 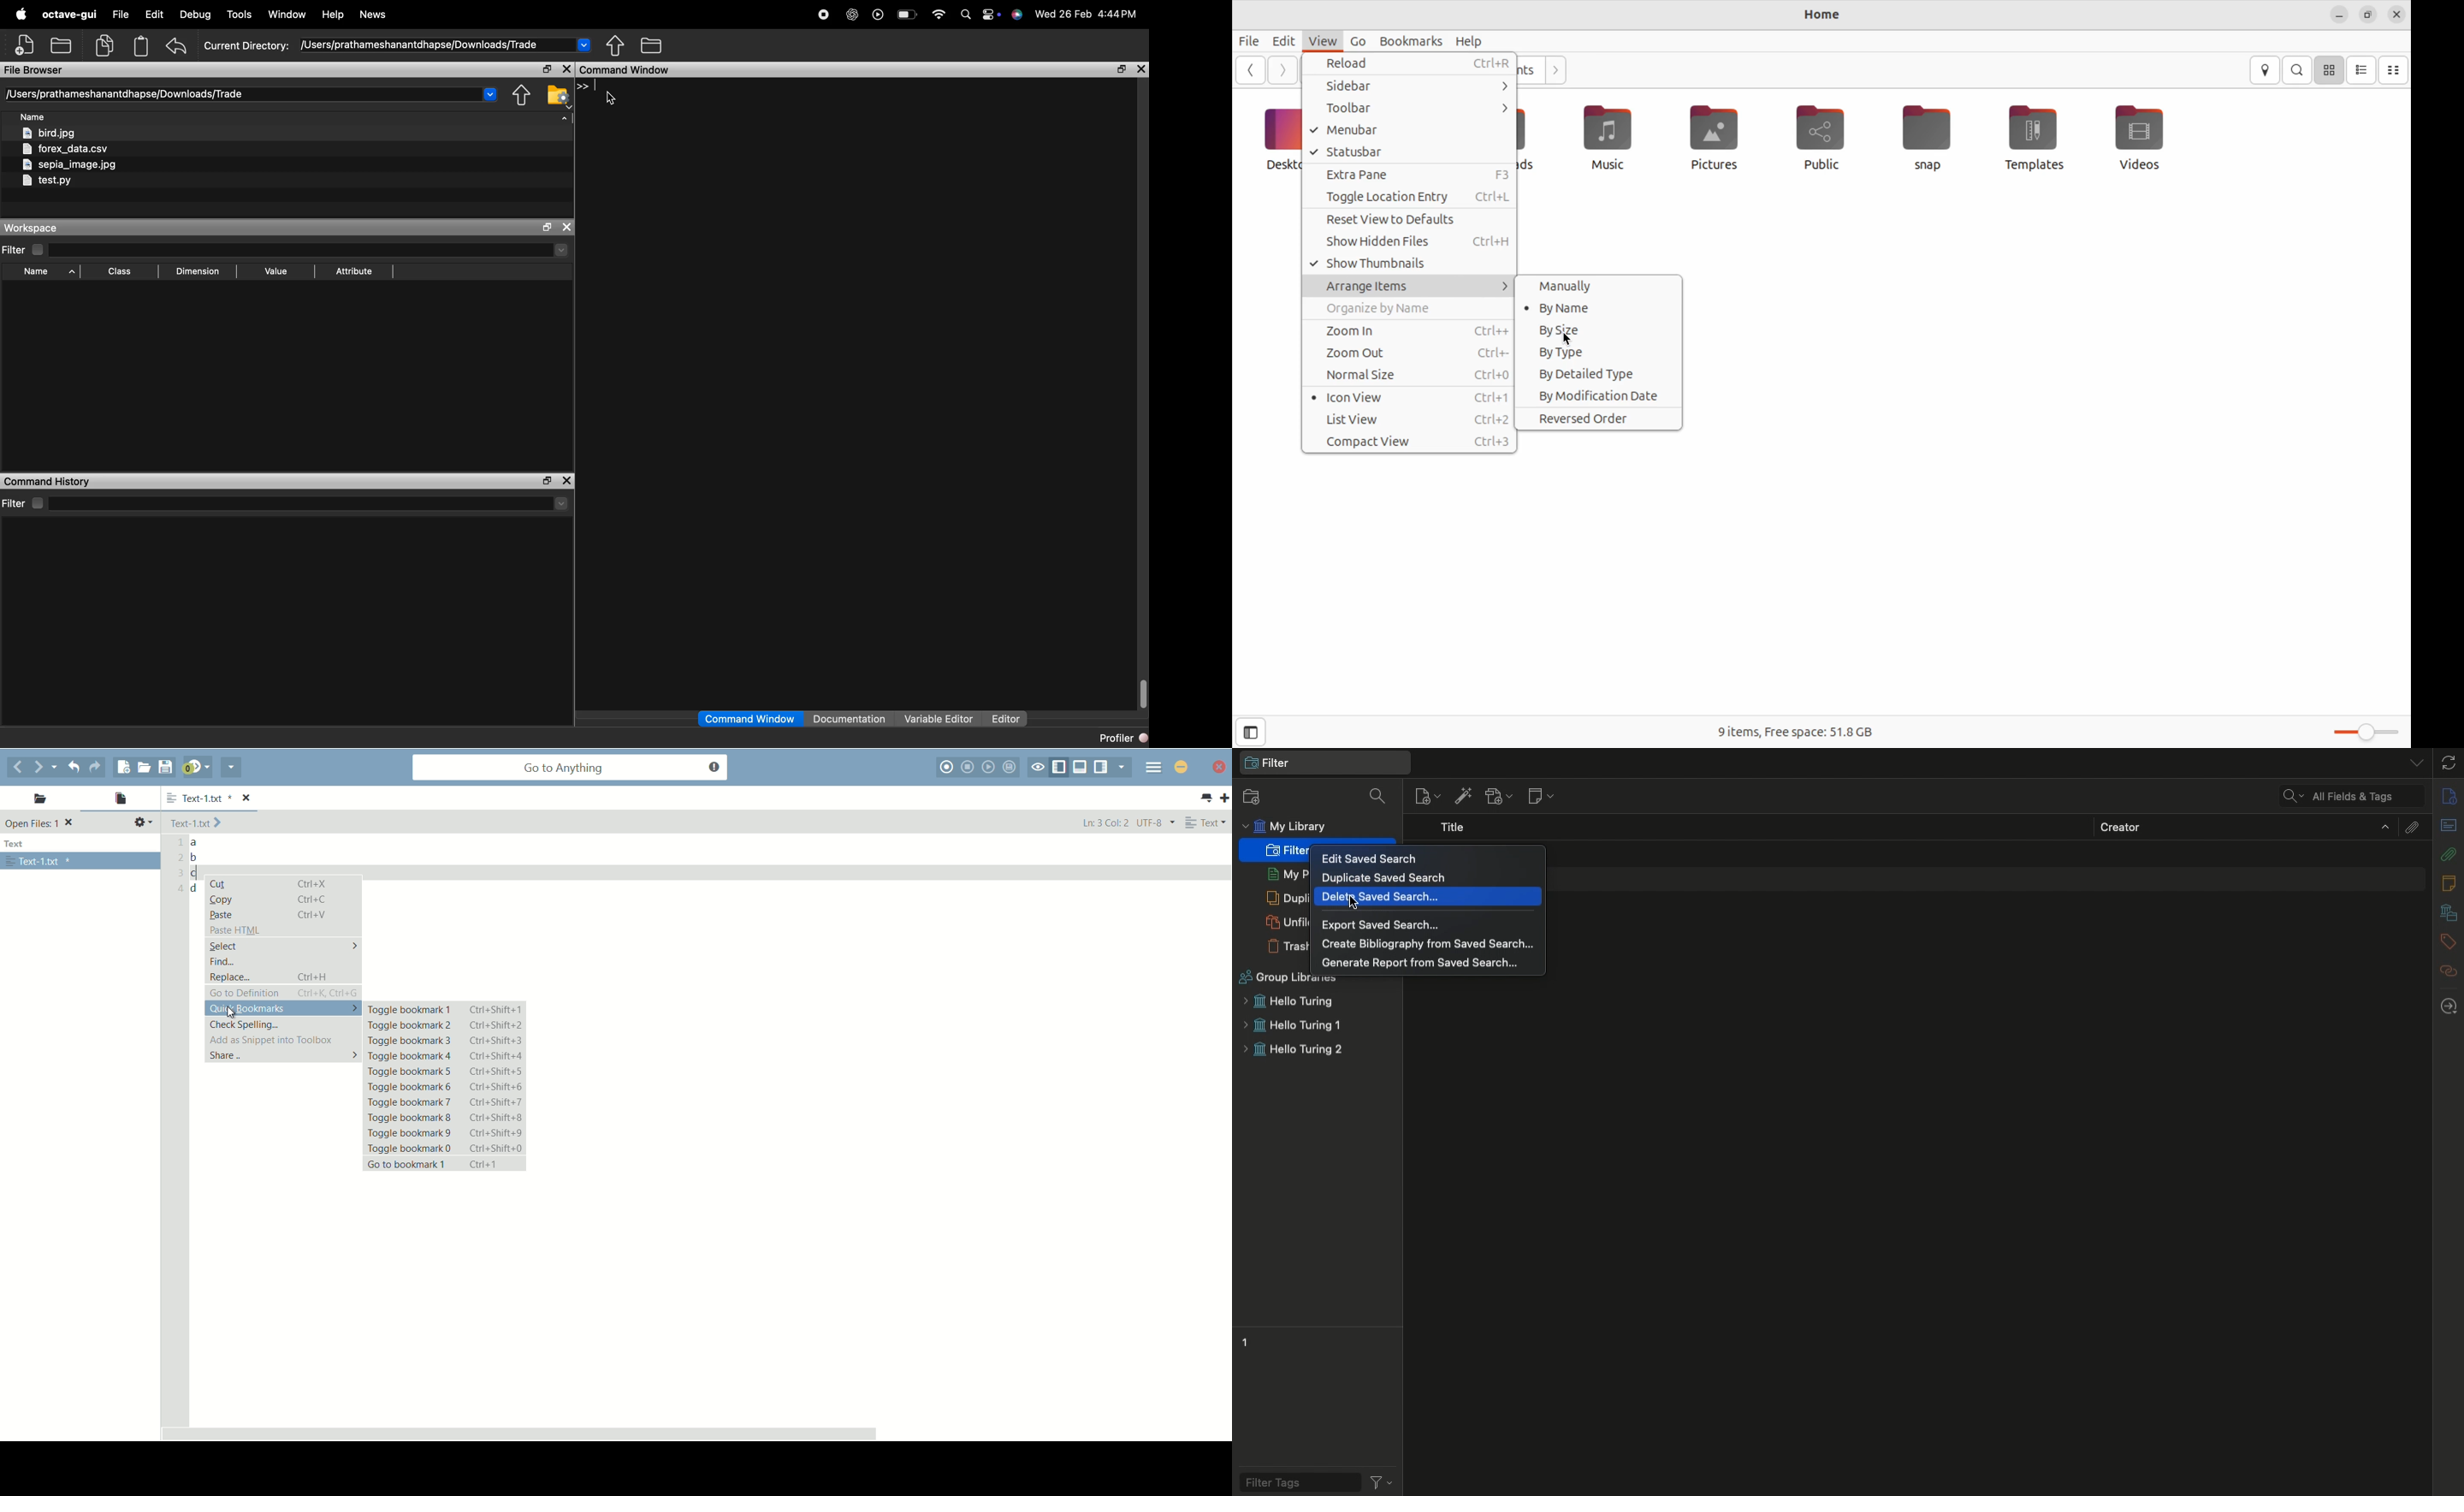 What do you see at coordinates (1387, 898) in the screenshot?
I see `Delete saved search` at bounding box center [1387, 898].